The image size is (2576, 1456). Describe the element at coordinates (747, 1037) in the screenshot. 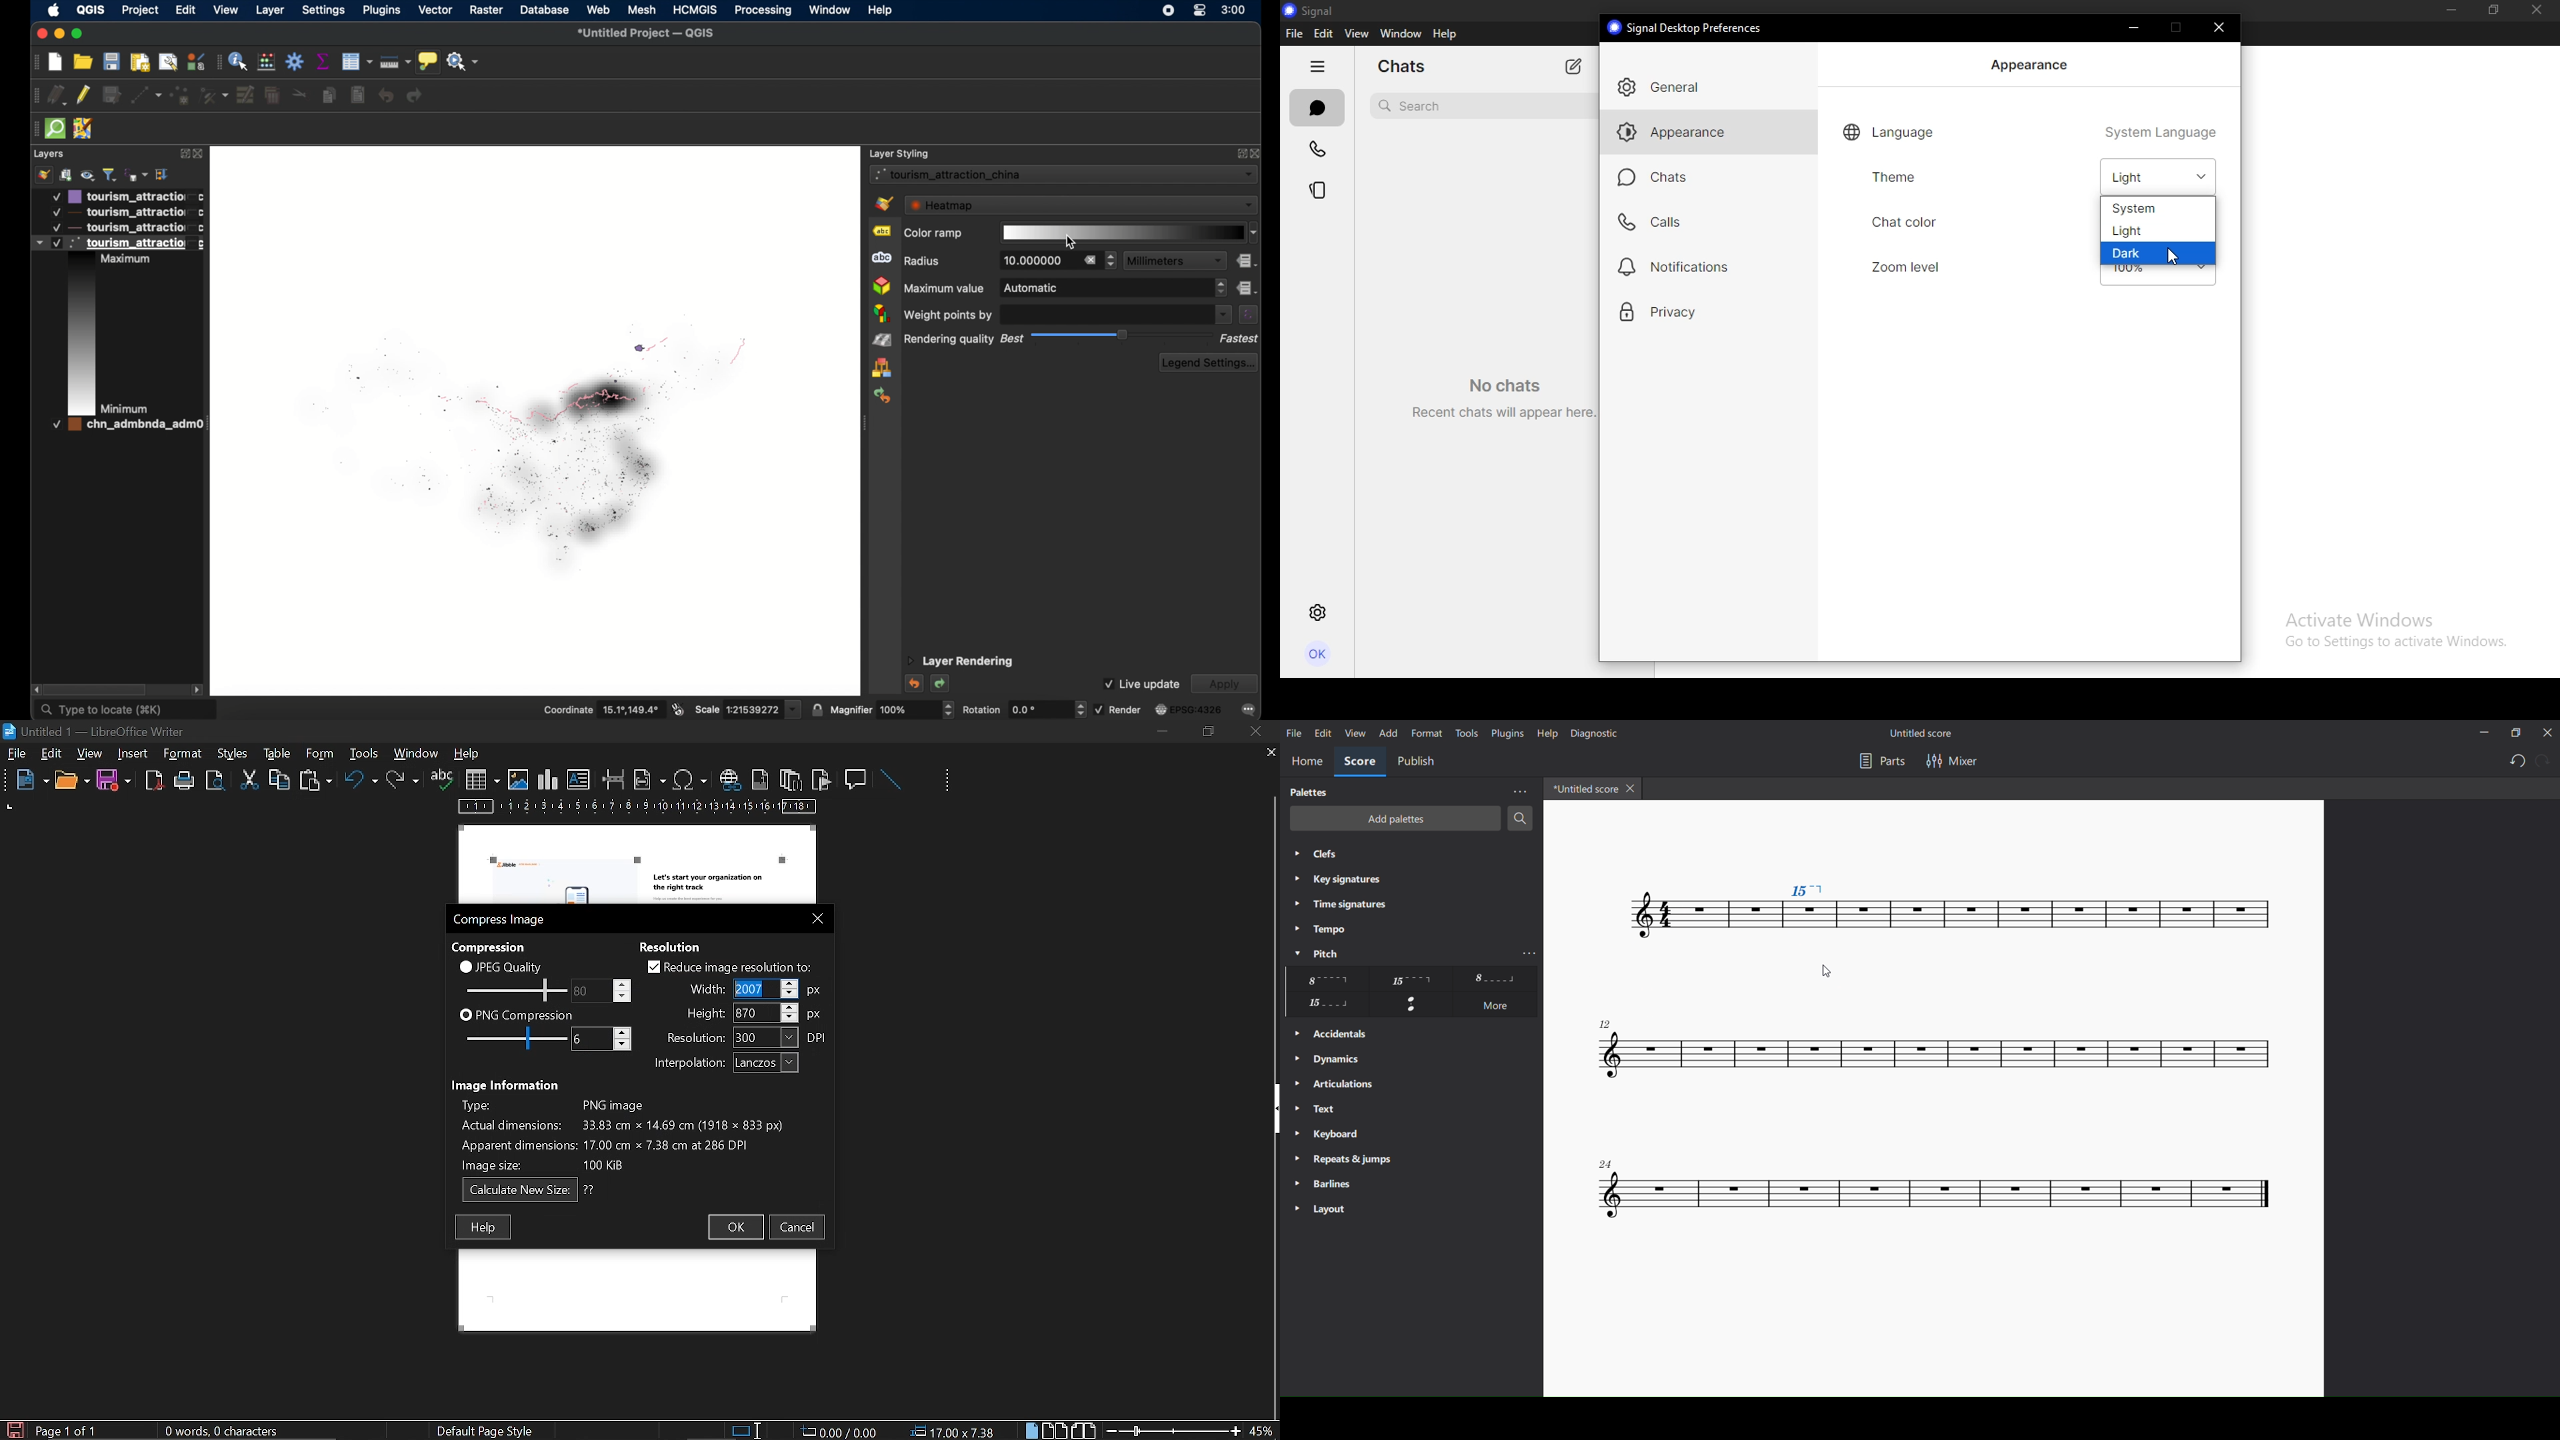

I see `resolution` at that location.